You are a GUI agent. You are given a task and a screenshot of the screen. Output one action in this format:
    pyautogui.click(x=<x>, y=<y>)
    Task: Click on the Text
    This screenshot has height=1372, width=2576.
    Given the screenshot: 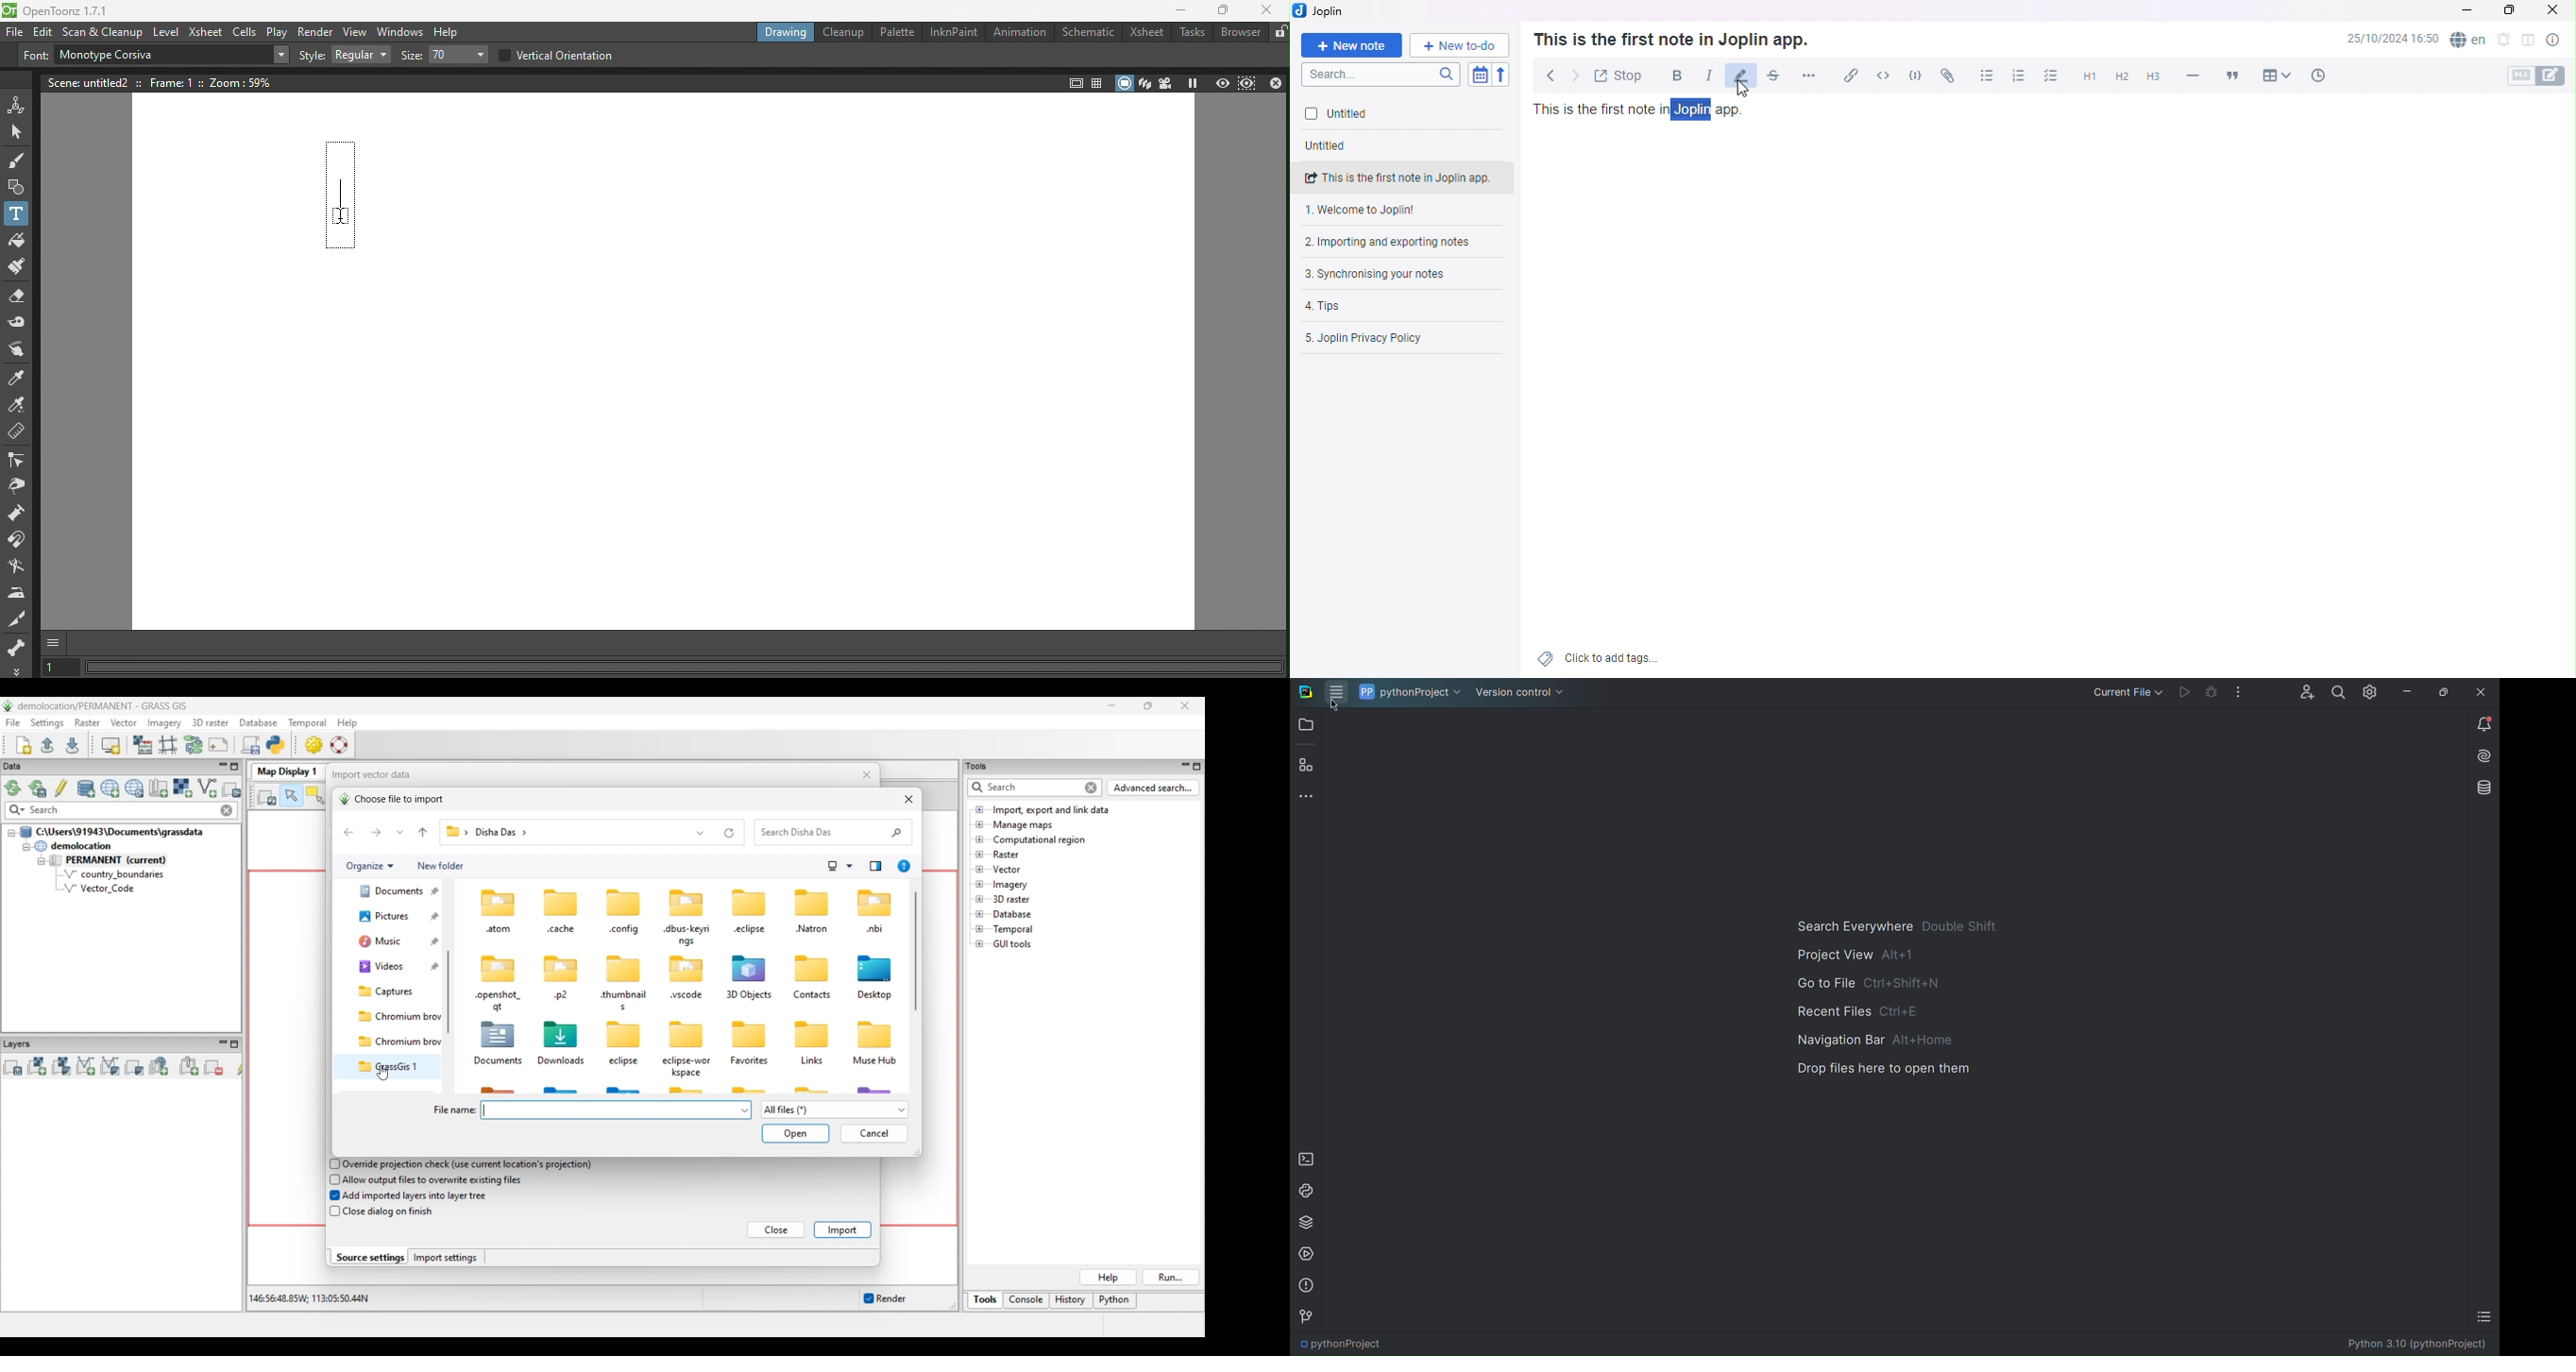 What is the action you would take?
    pyautogui.click(x=1670, y=39)
    